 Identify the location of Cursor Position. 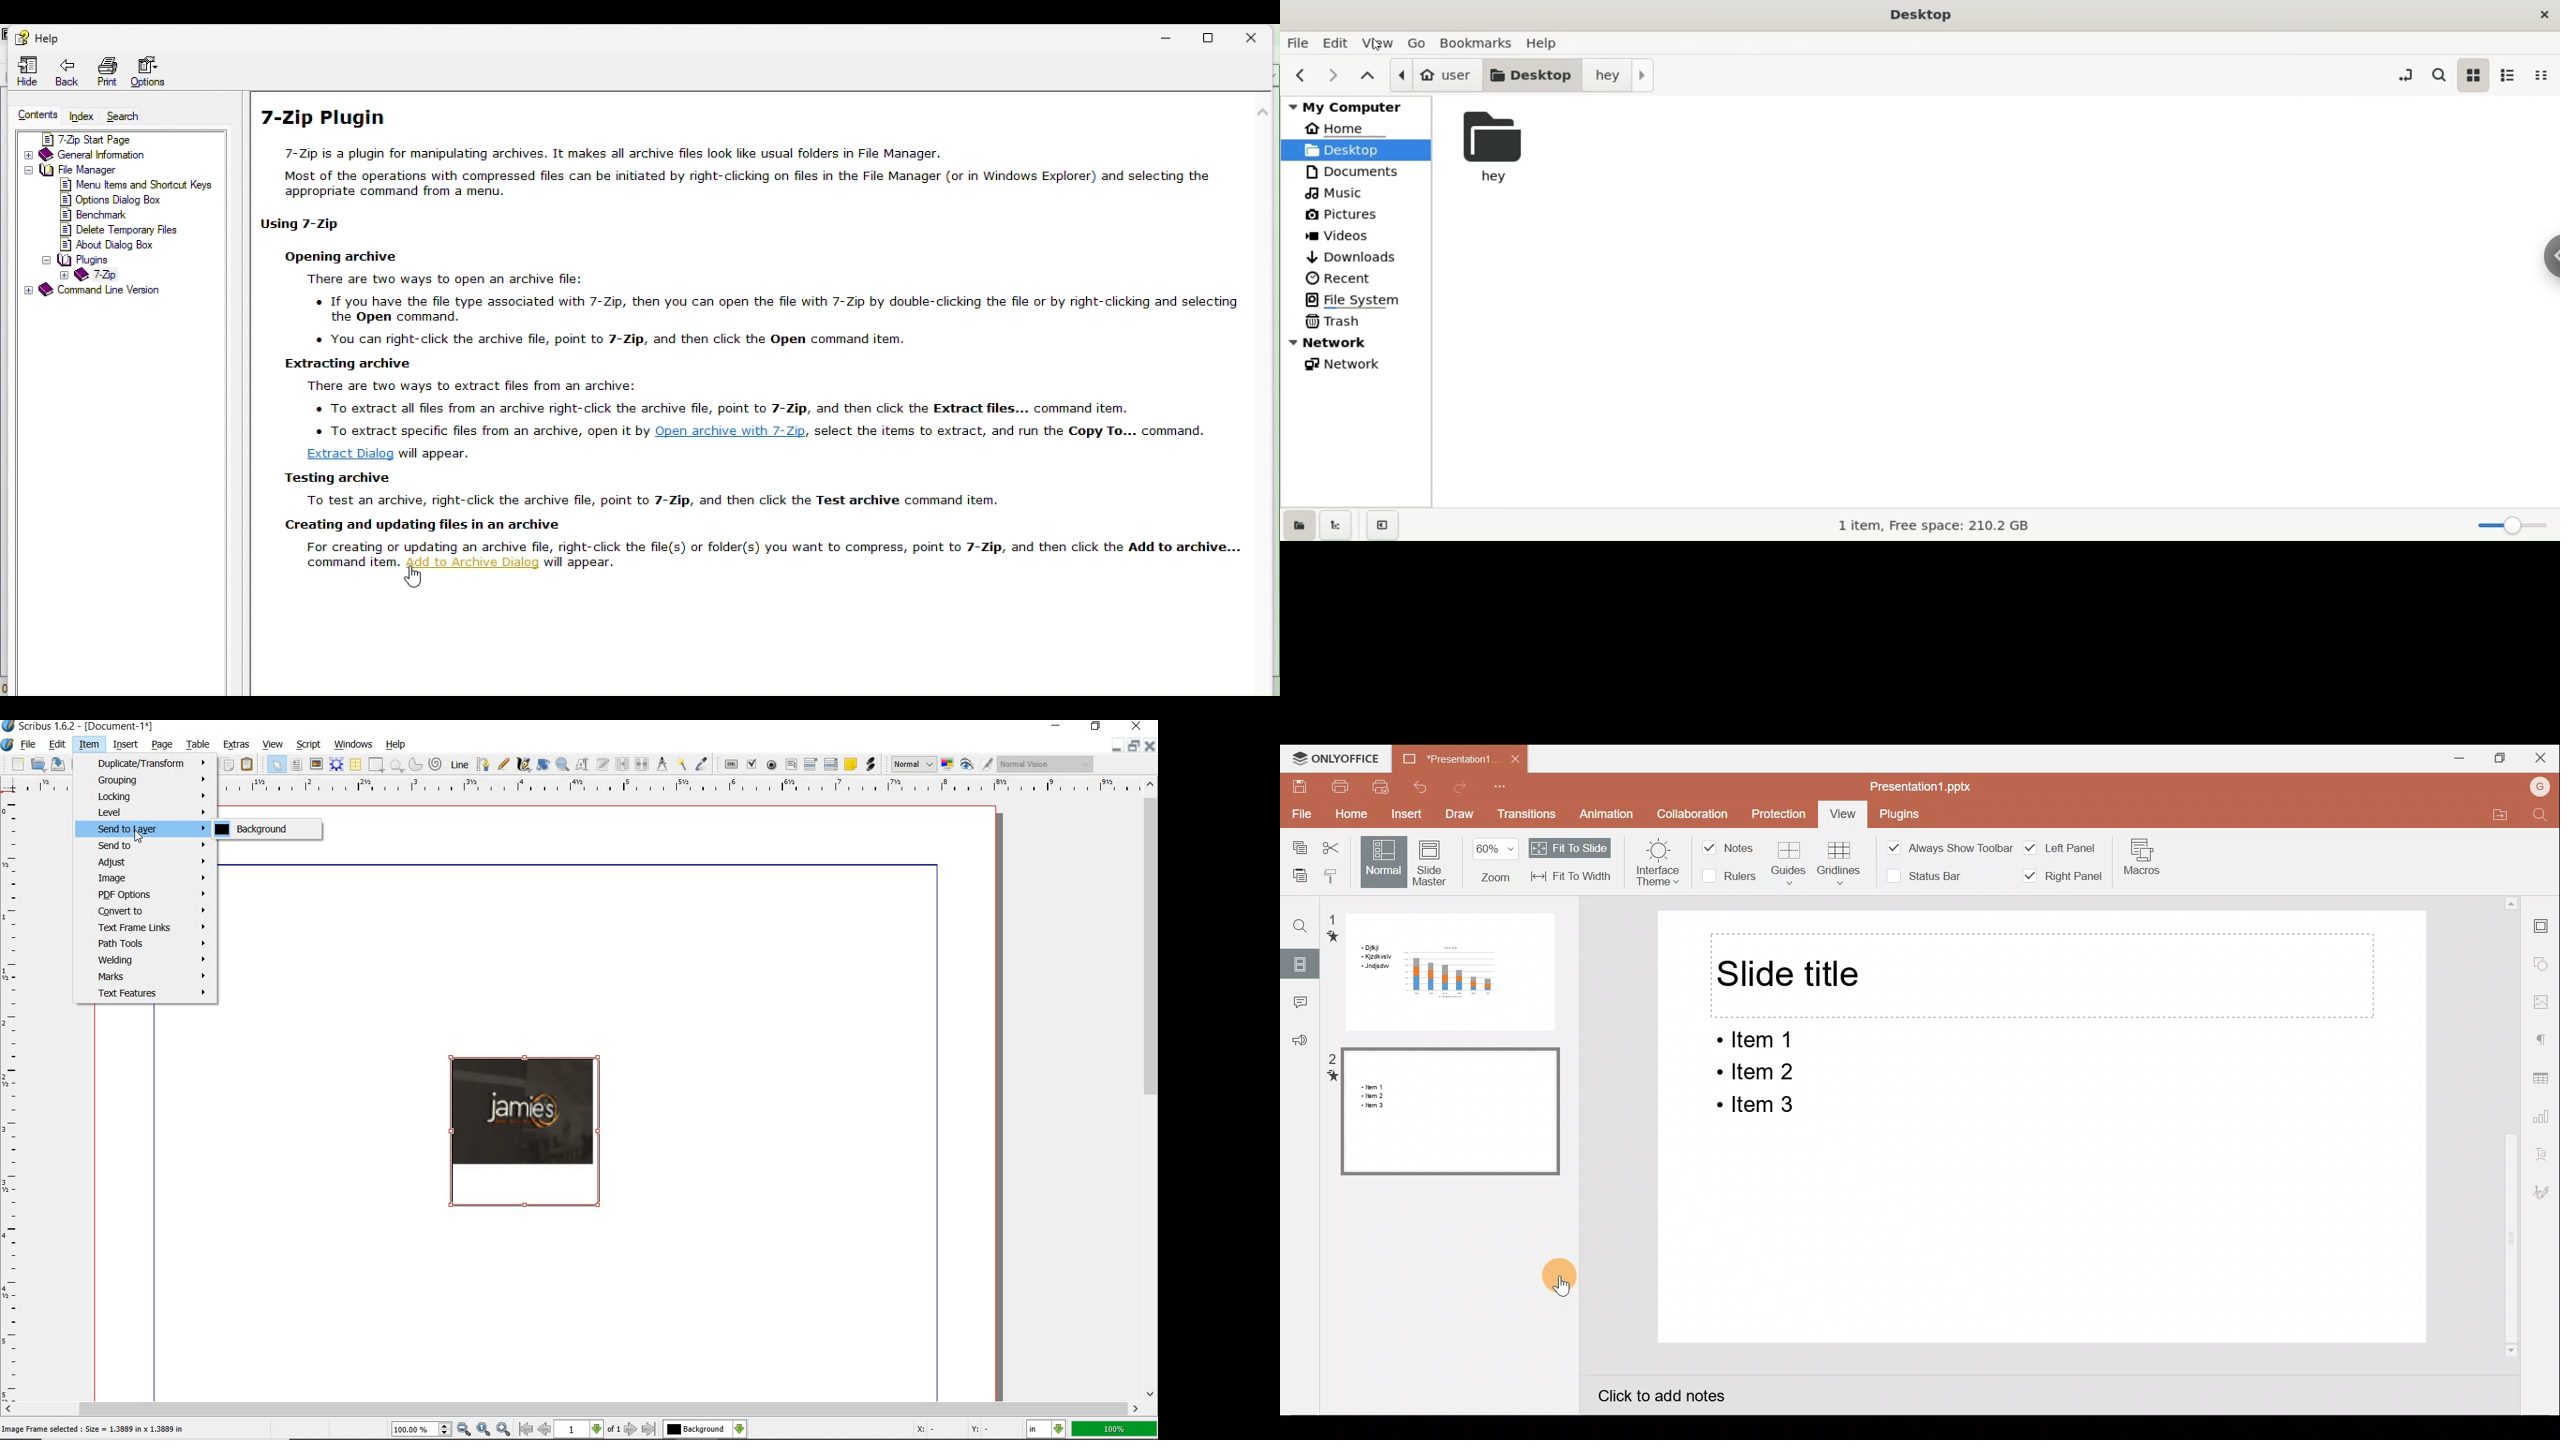
(139, 836).